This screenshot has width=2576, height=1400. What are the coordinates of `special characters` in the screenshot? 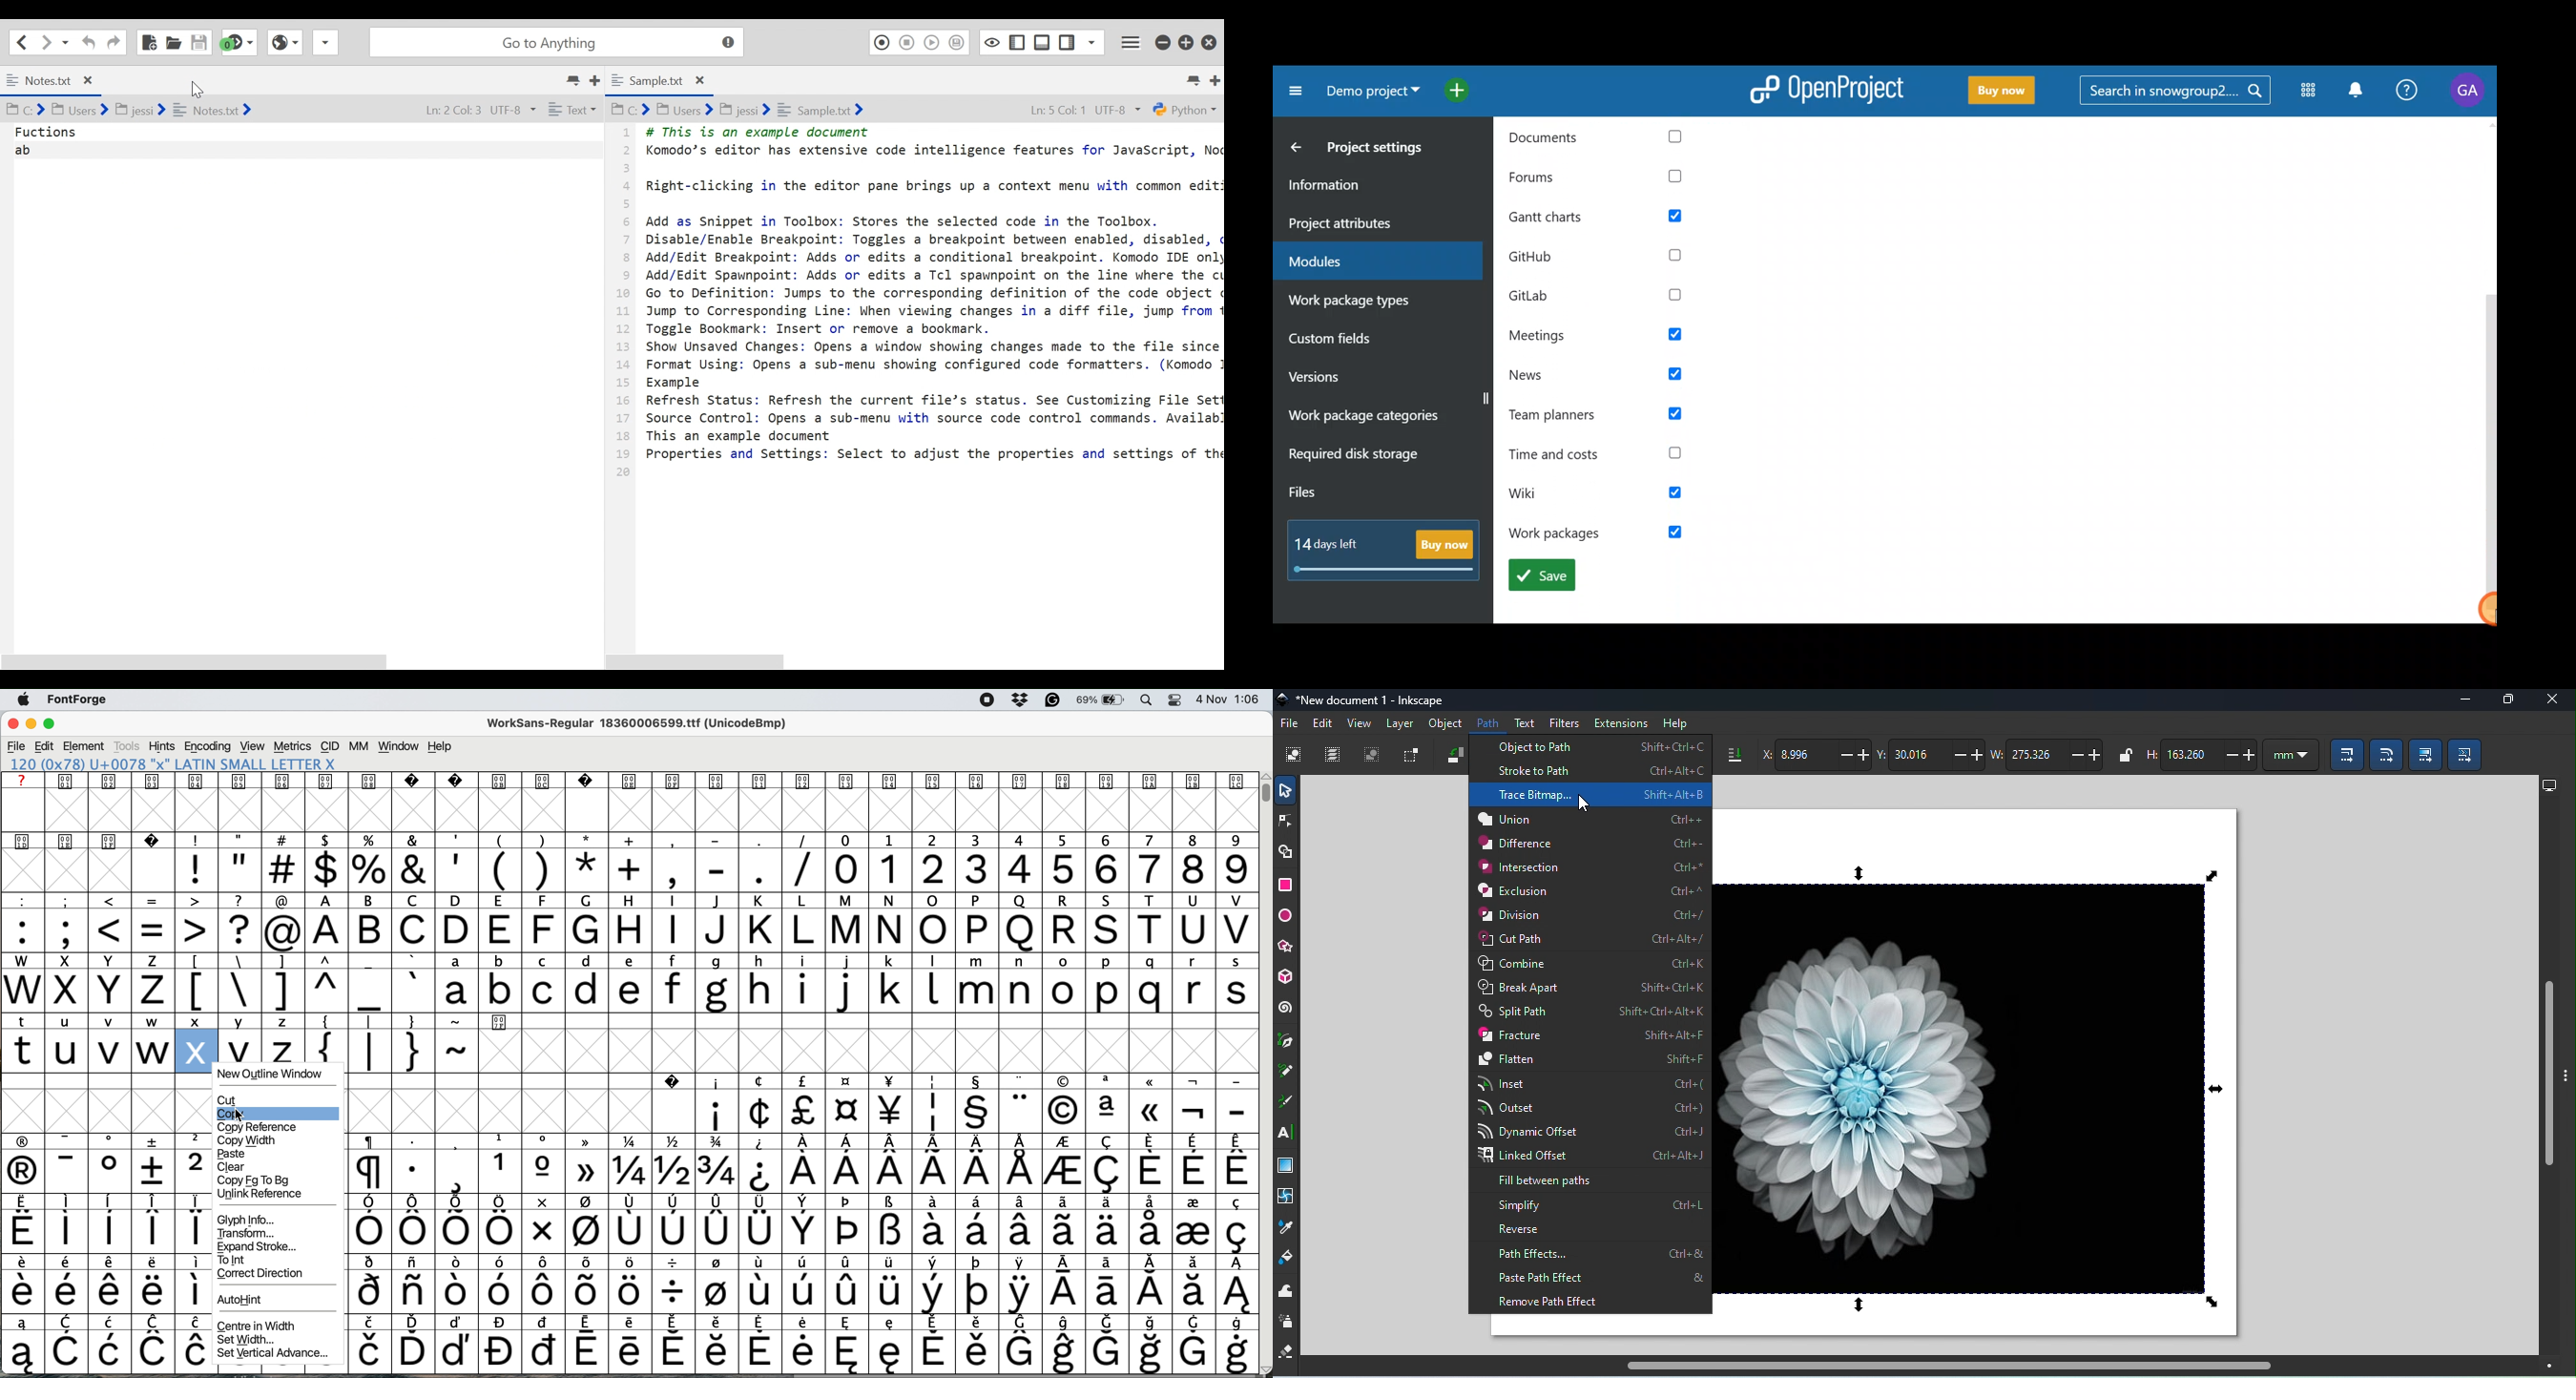 It's located at (106, 1171).